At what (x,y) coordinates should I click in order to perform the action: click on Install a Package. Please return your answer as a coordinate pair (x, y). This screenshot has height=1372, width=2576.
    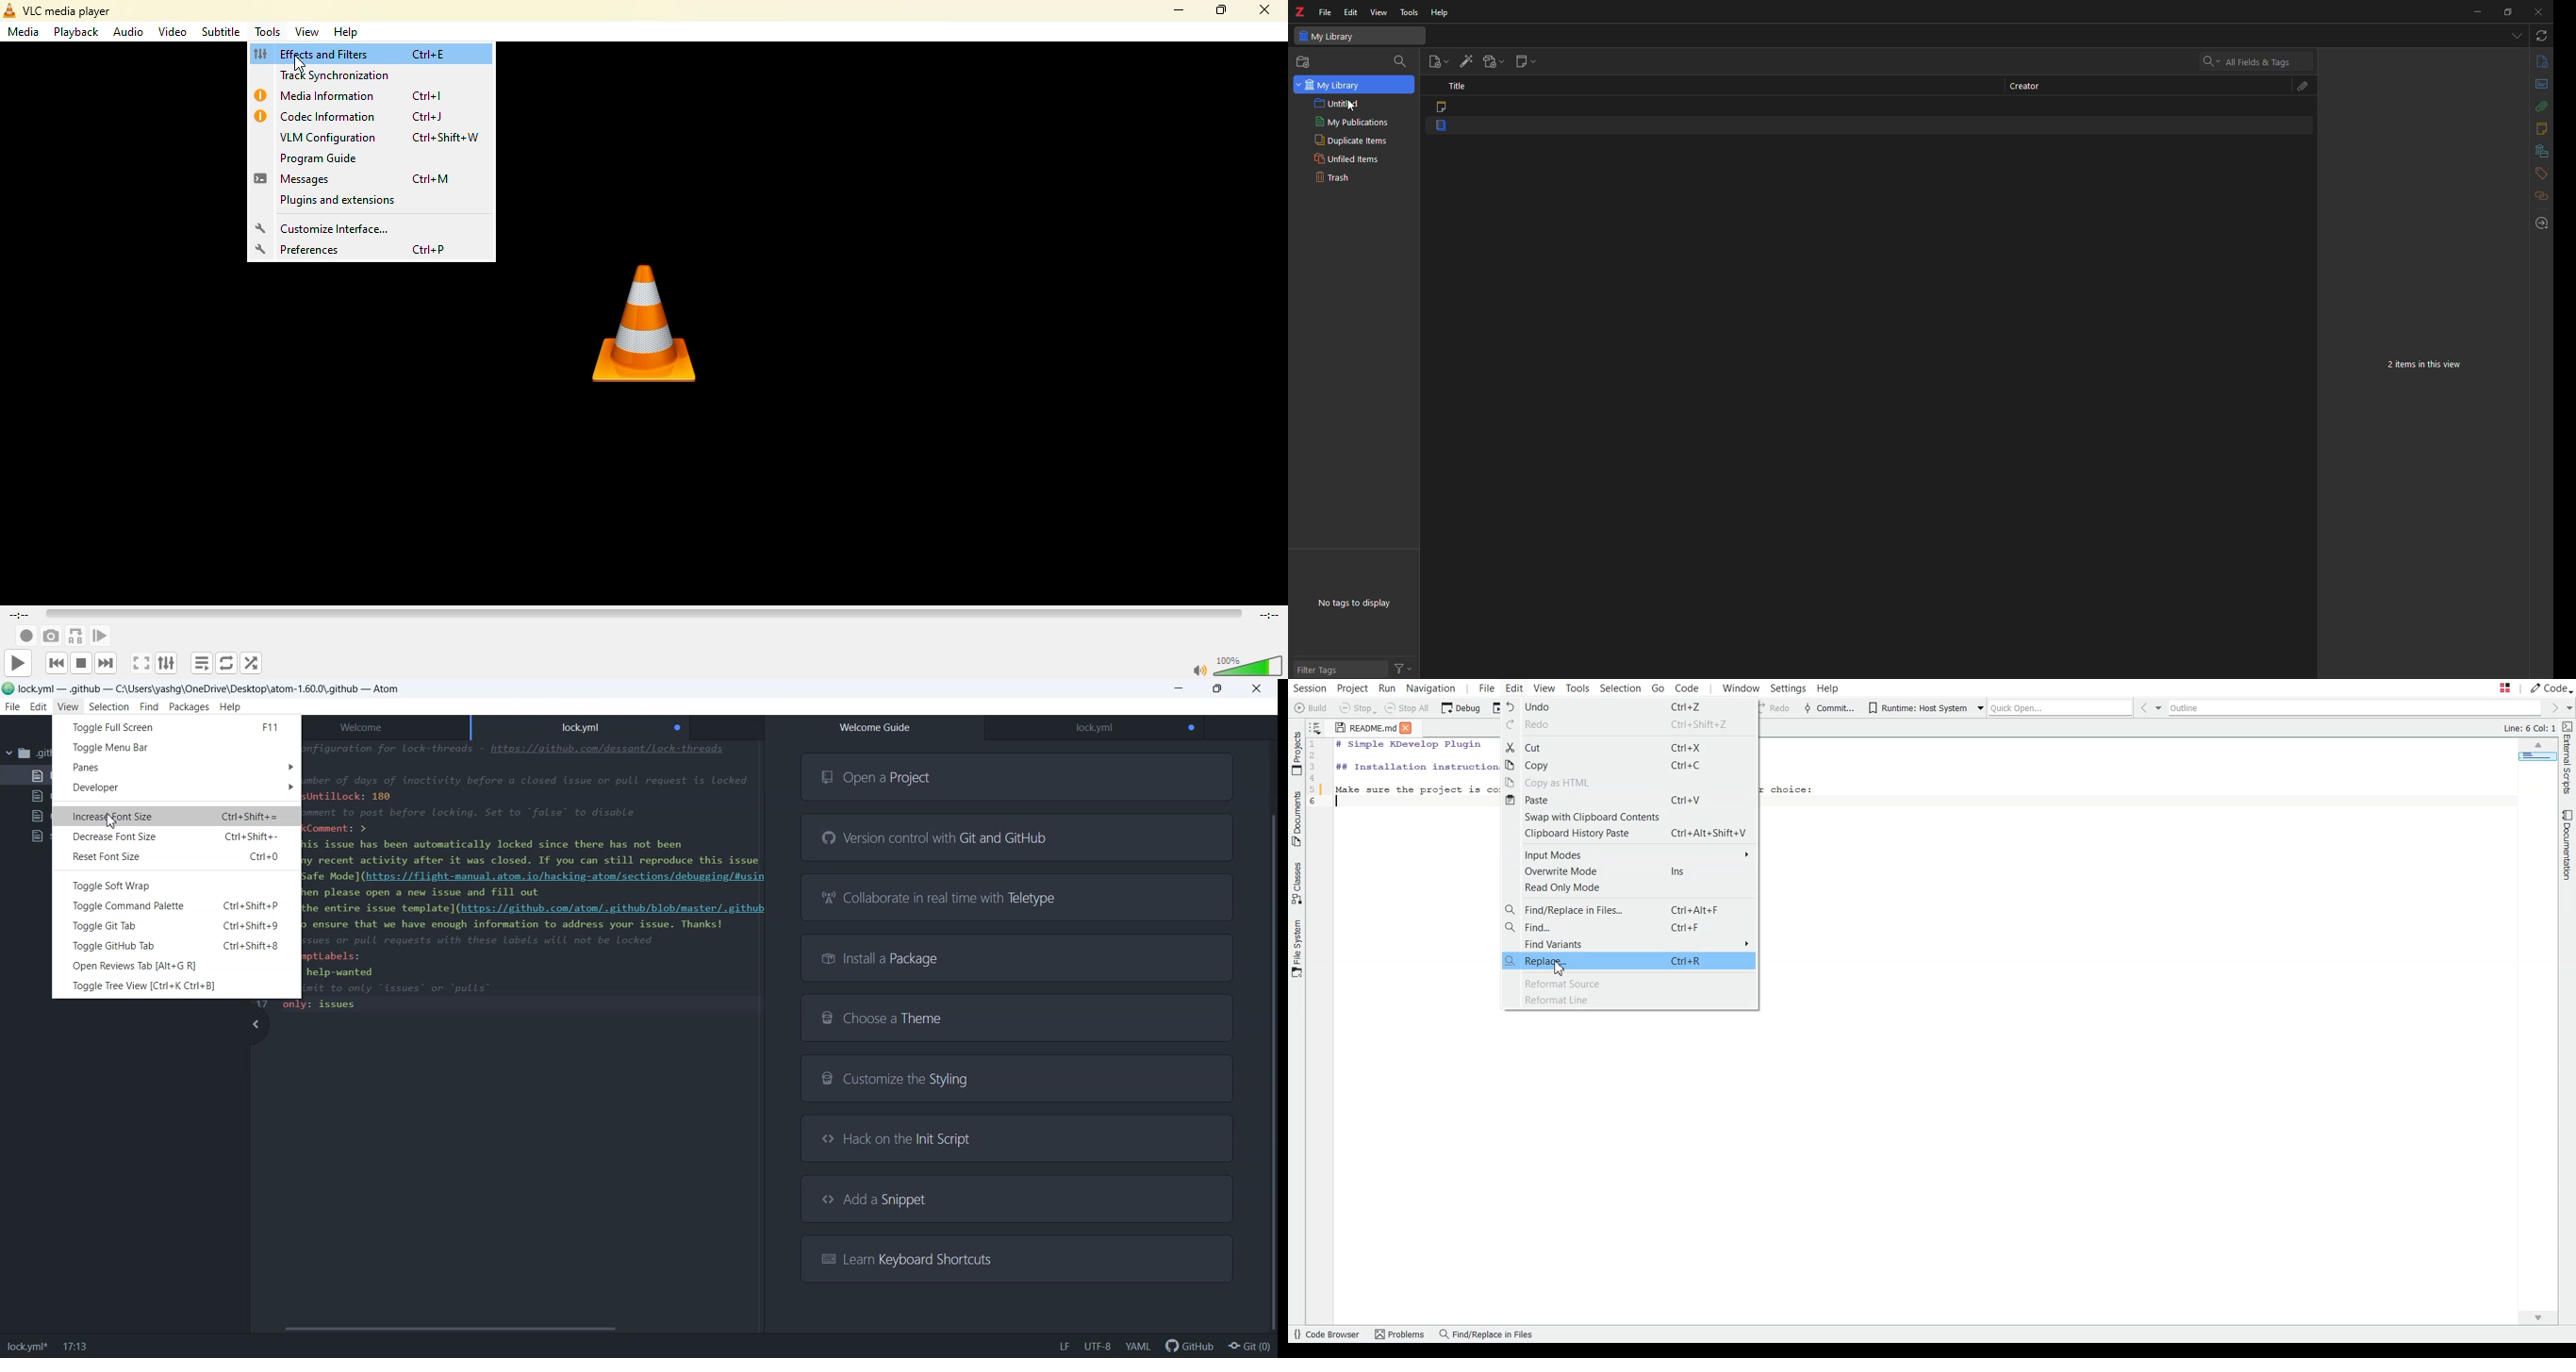
    Looking at the image, I should click on (1018, 957).